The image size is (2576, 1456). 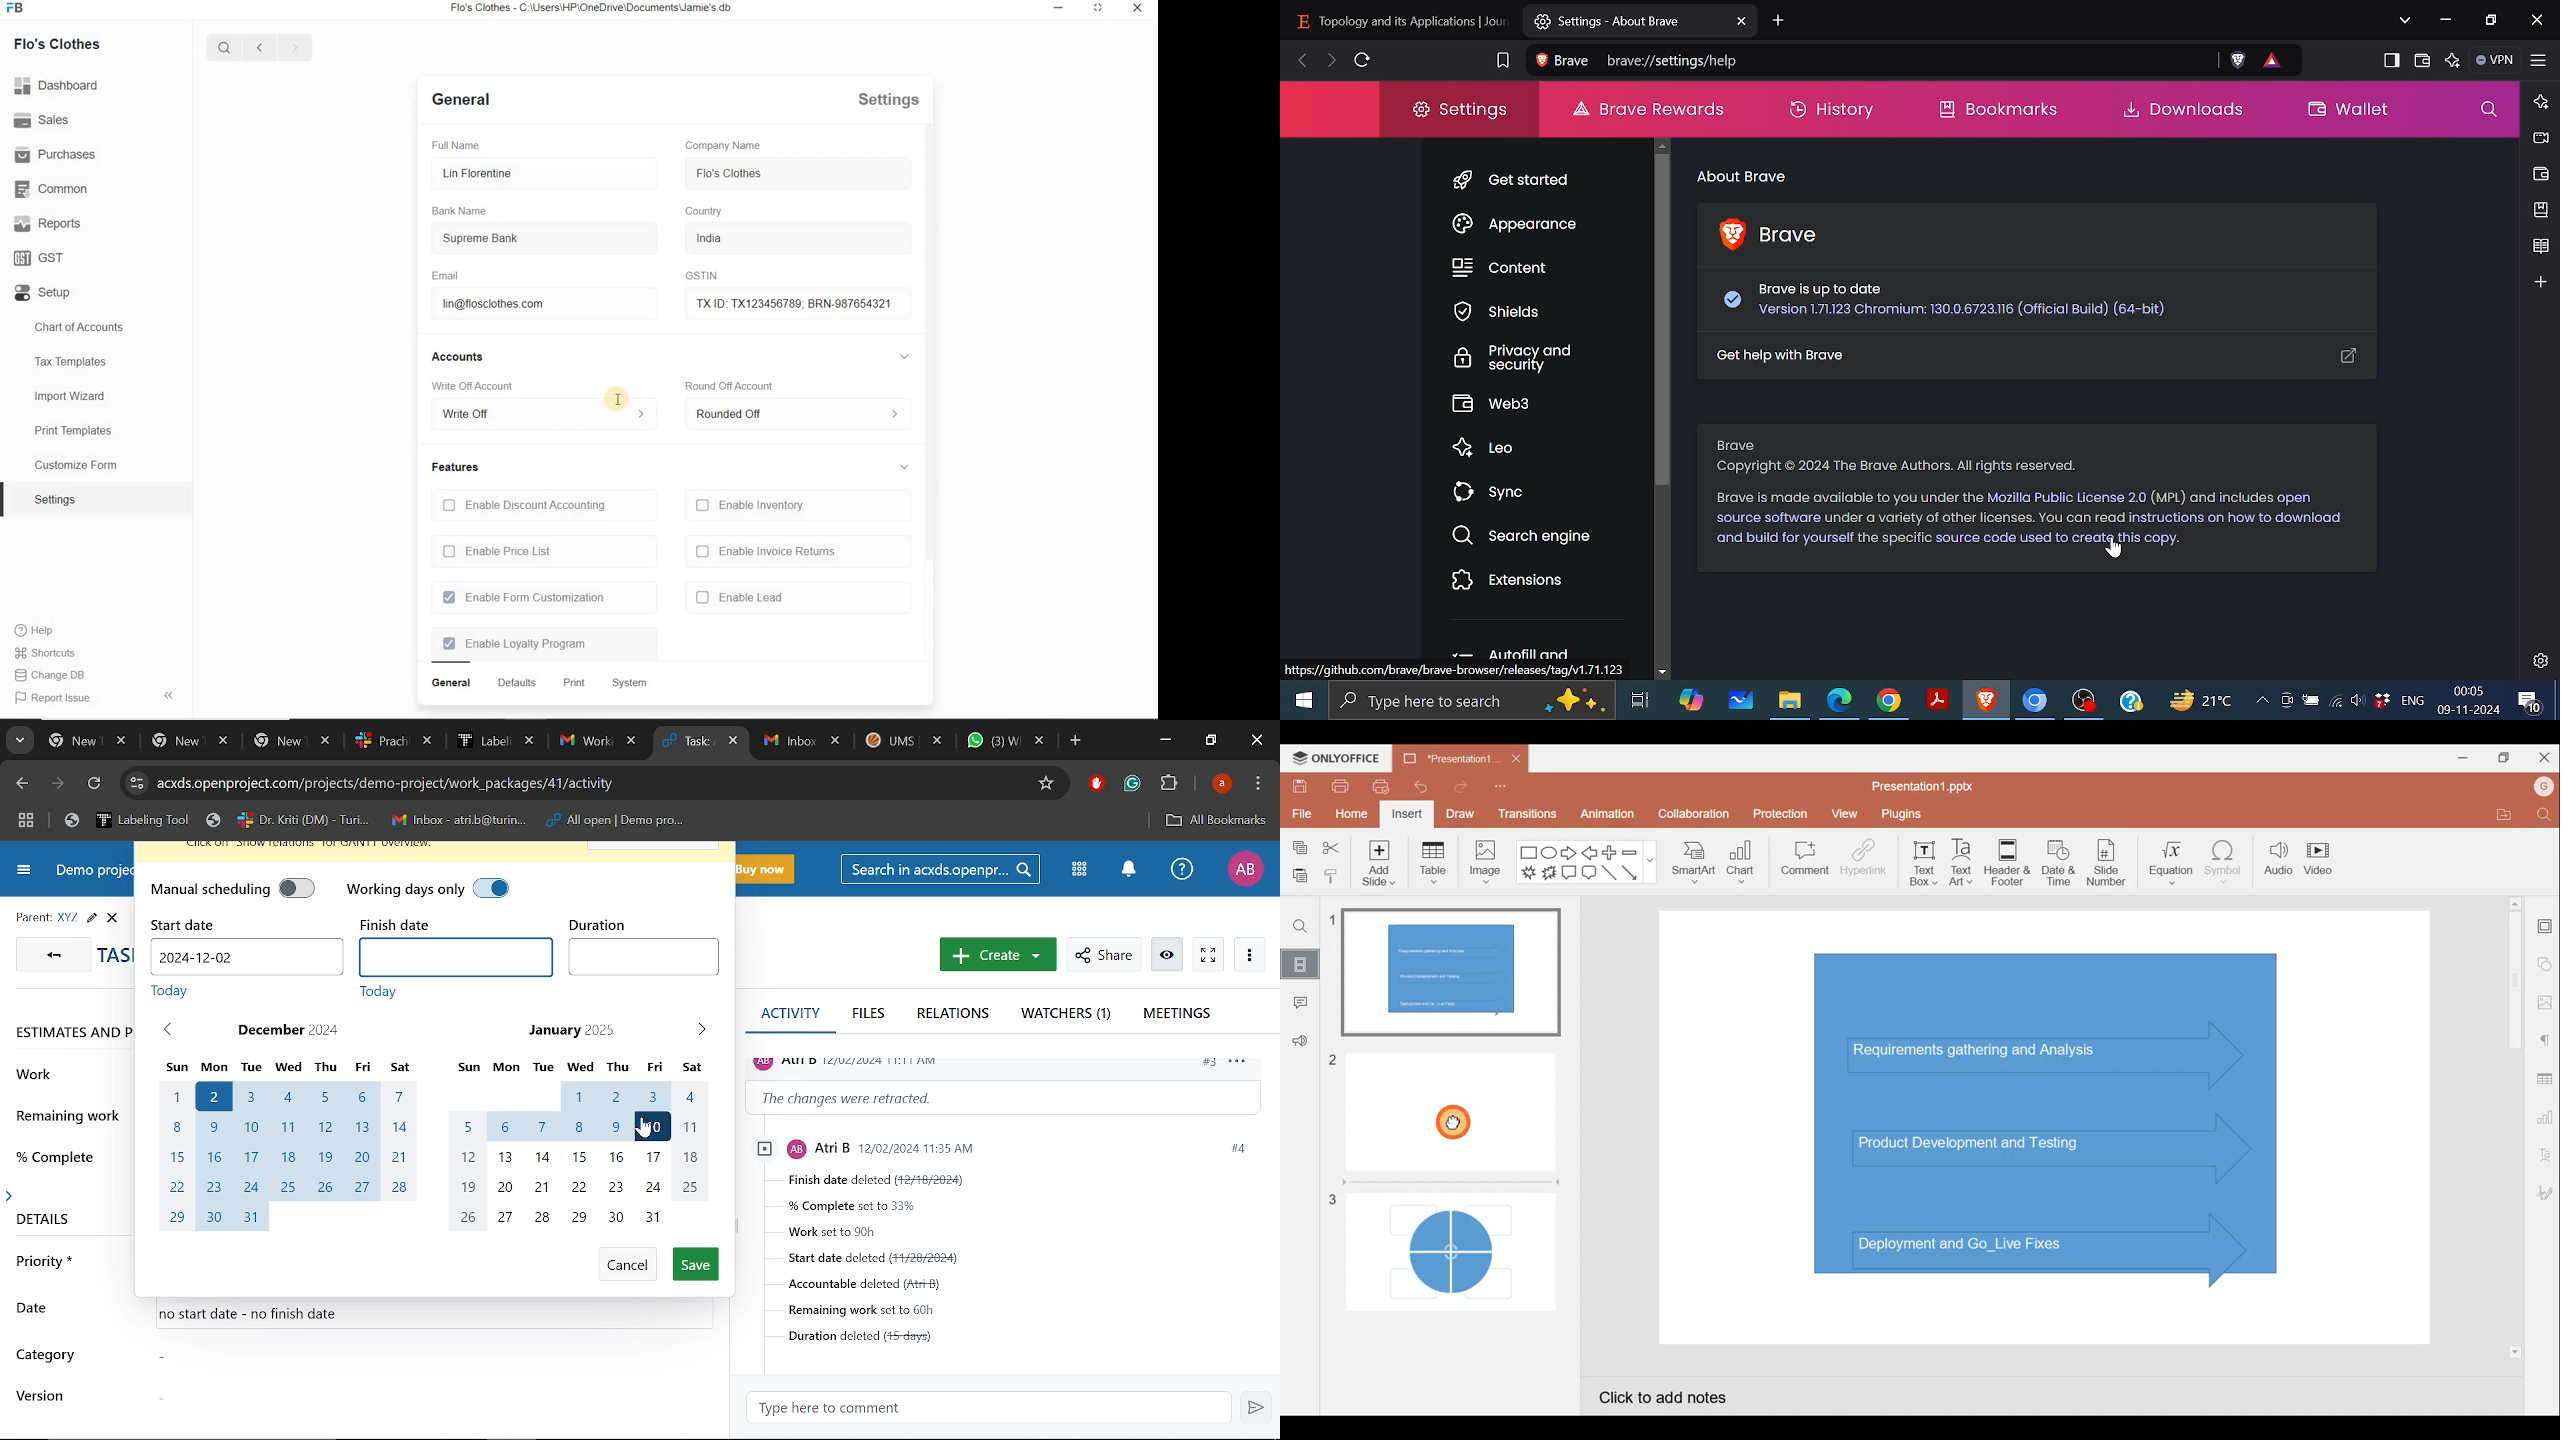 I want to click on Sales, so click(x=45, y=122).